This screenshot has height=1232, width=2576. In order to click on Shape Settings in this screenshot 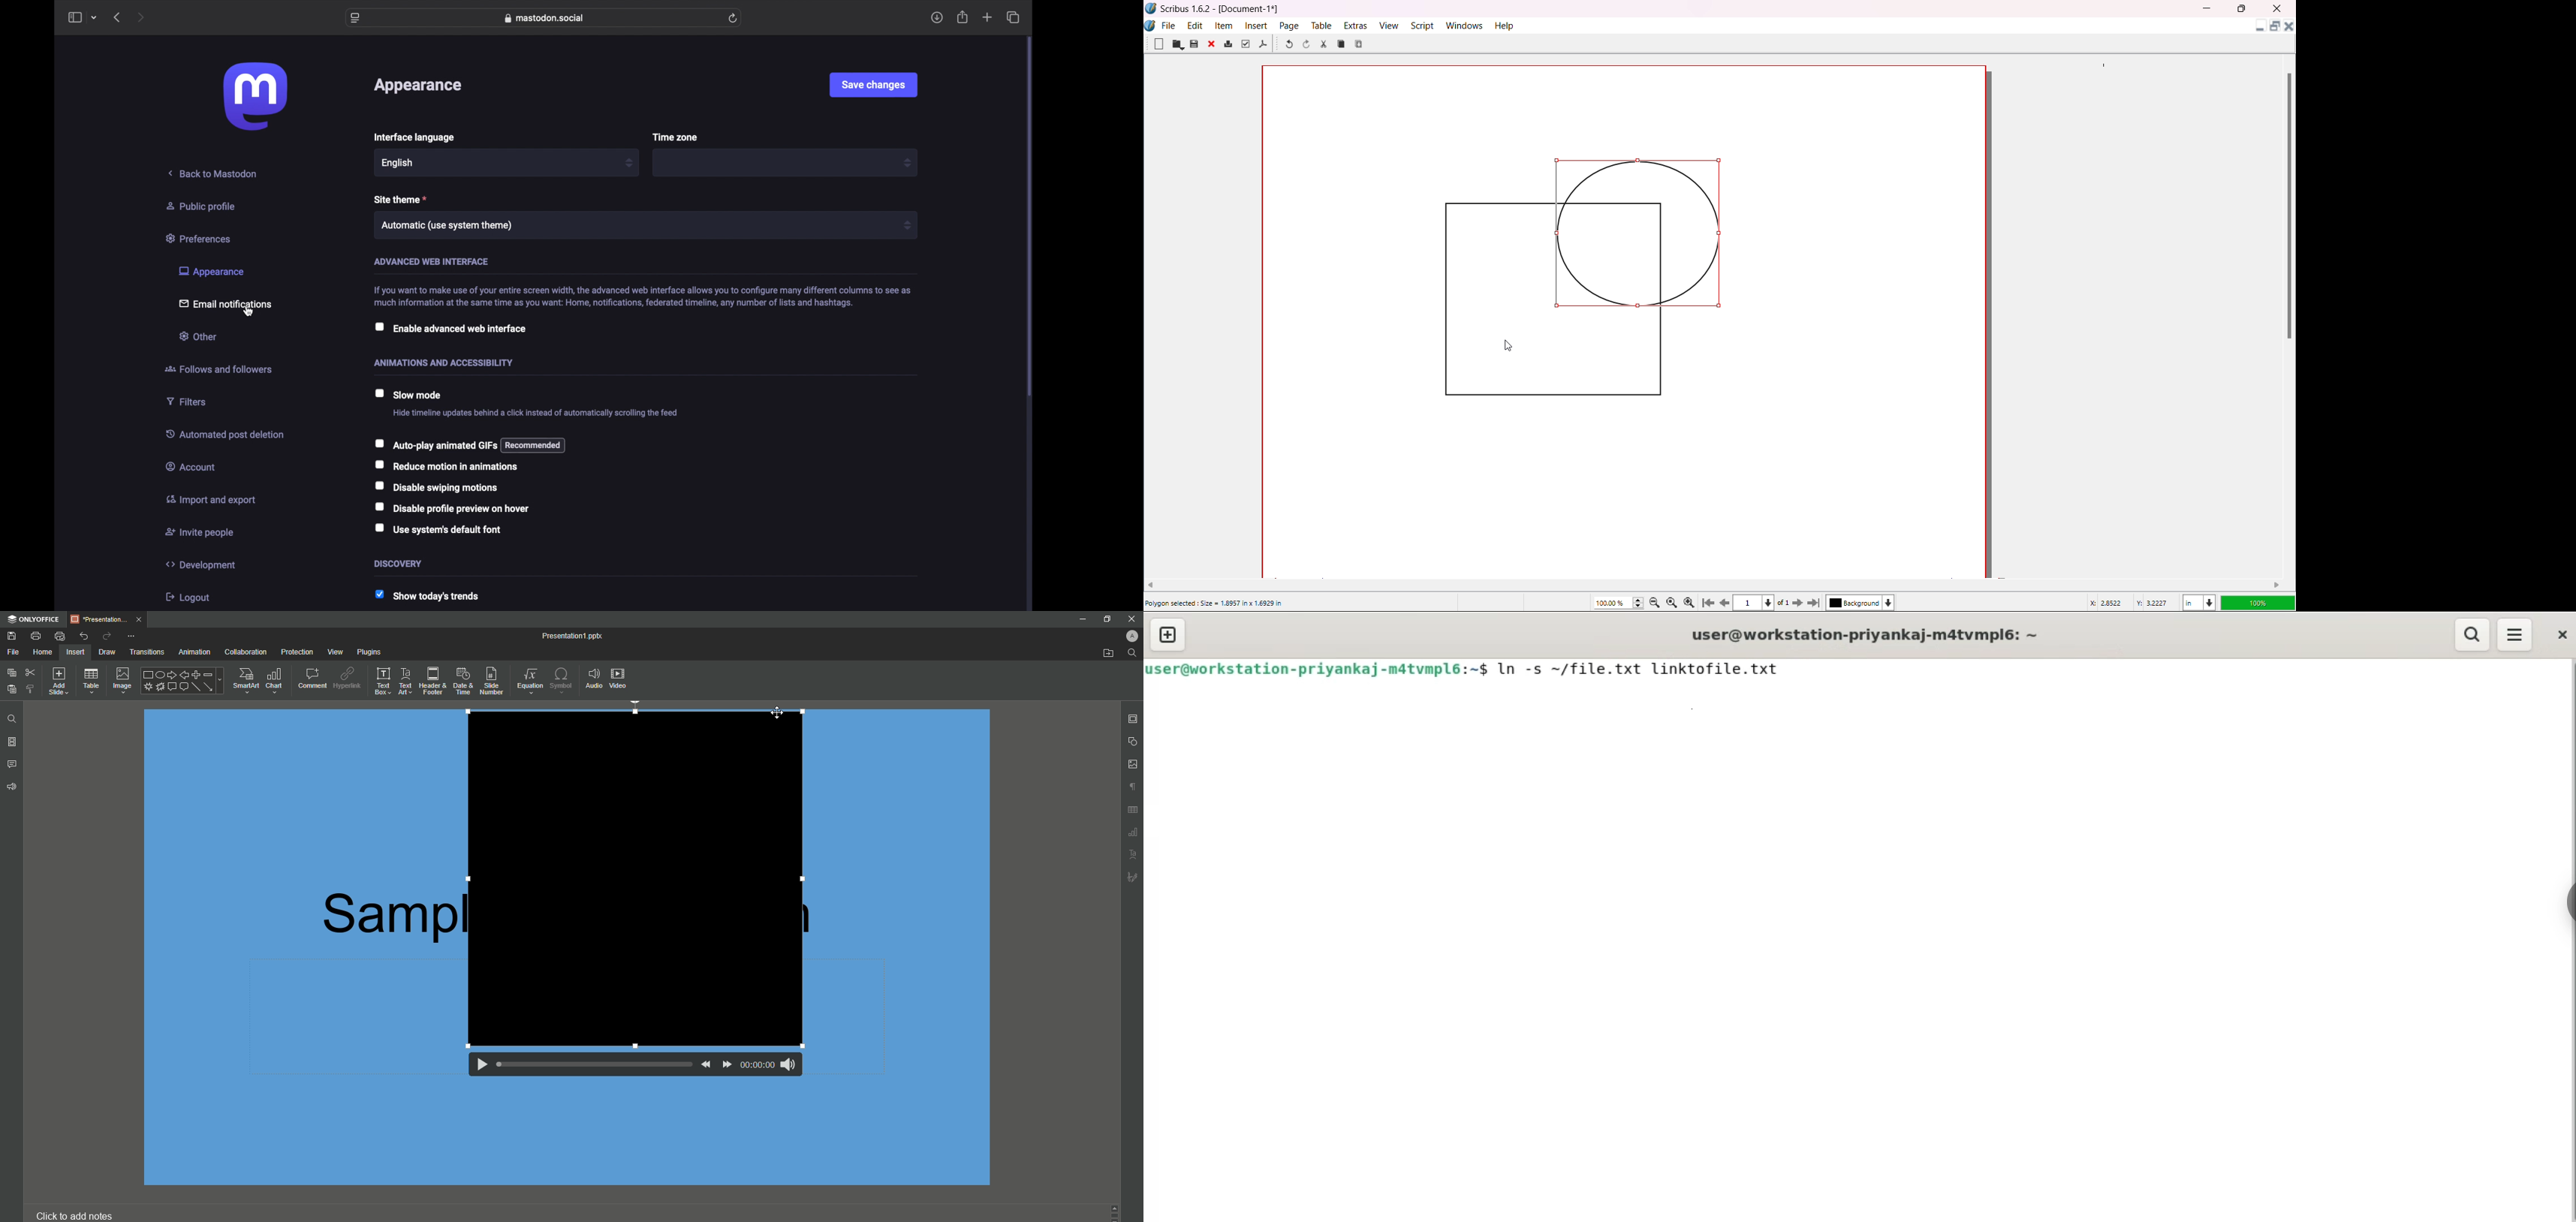, I will do `click(1134, 742)`.